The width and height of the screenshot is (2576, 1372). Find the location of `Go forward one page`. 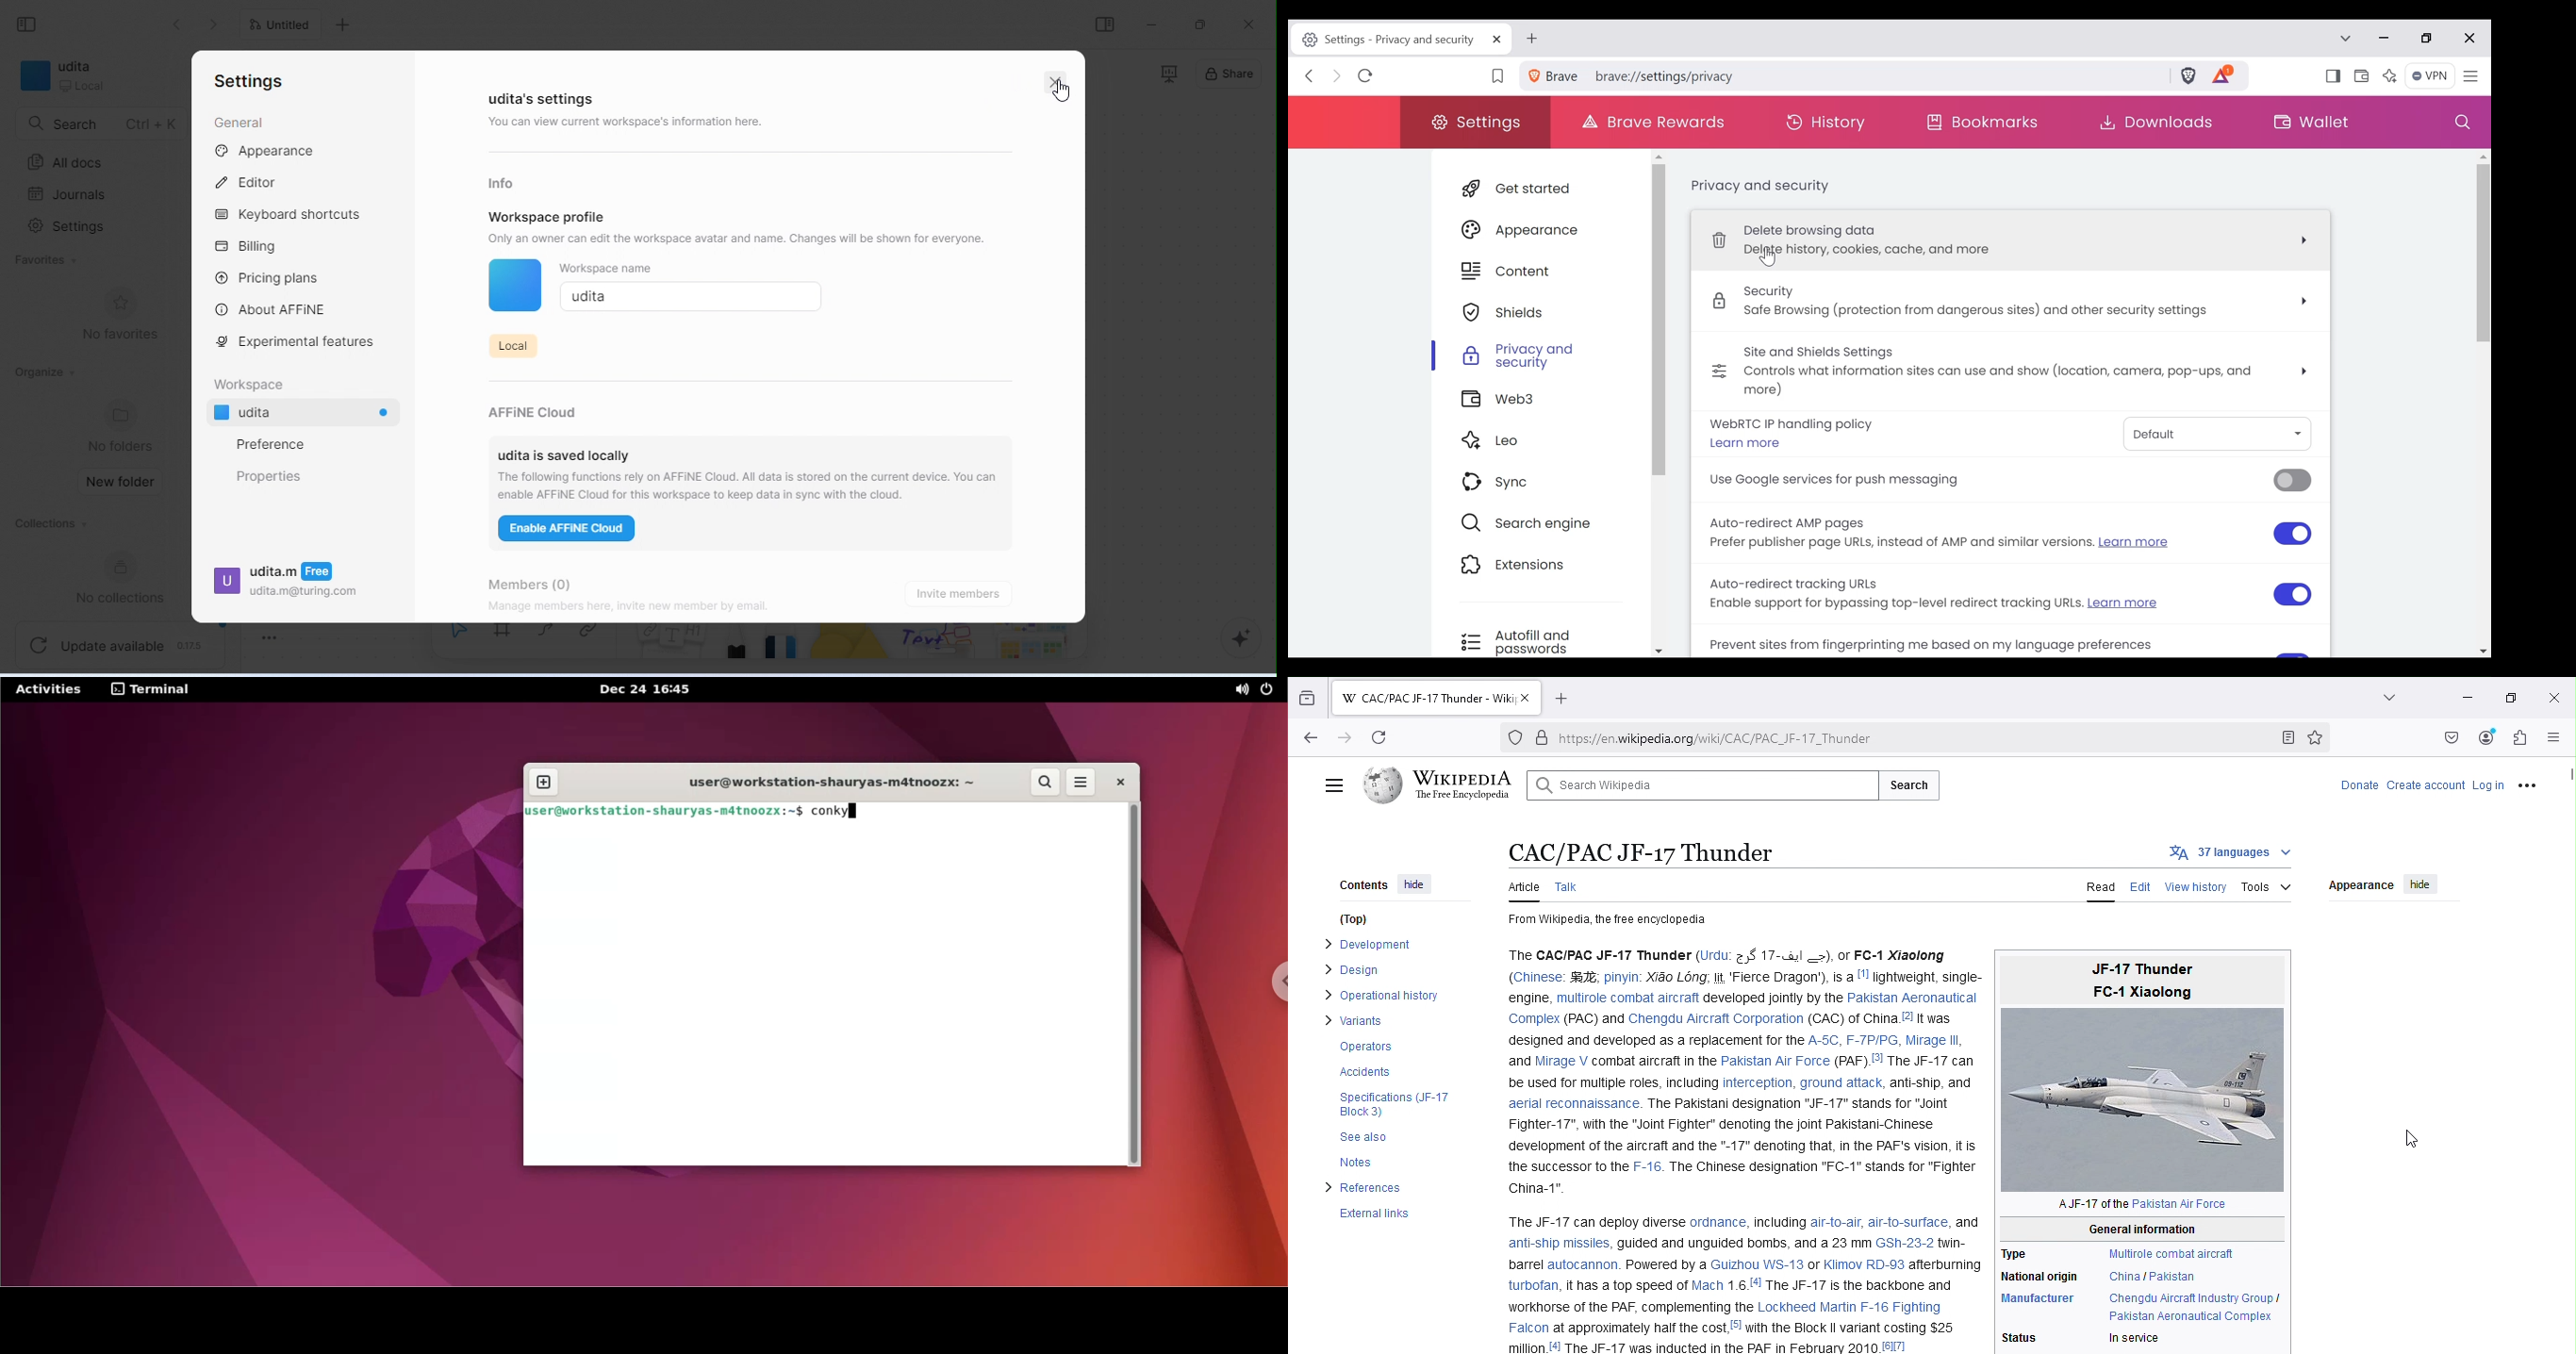

Go forward one page is located at coordinates (1345, 736).